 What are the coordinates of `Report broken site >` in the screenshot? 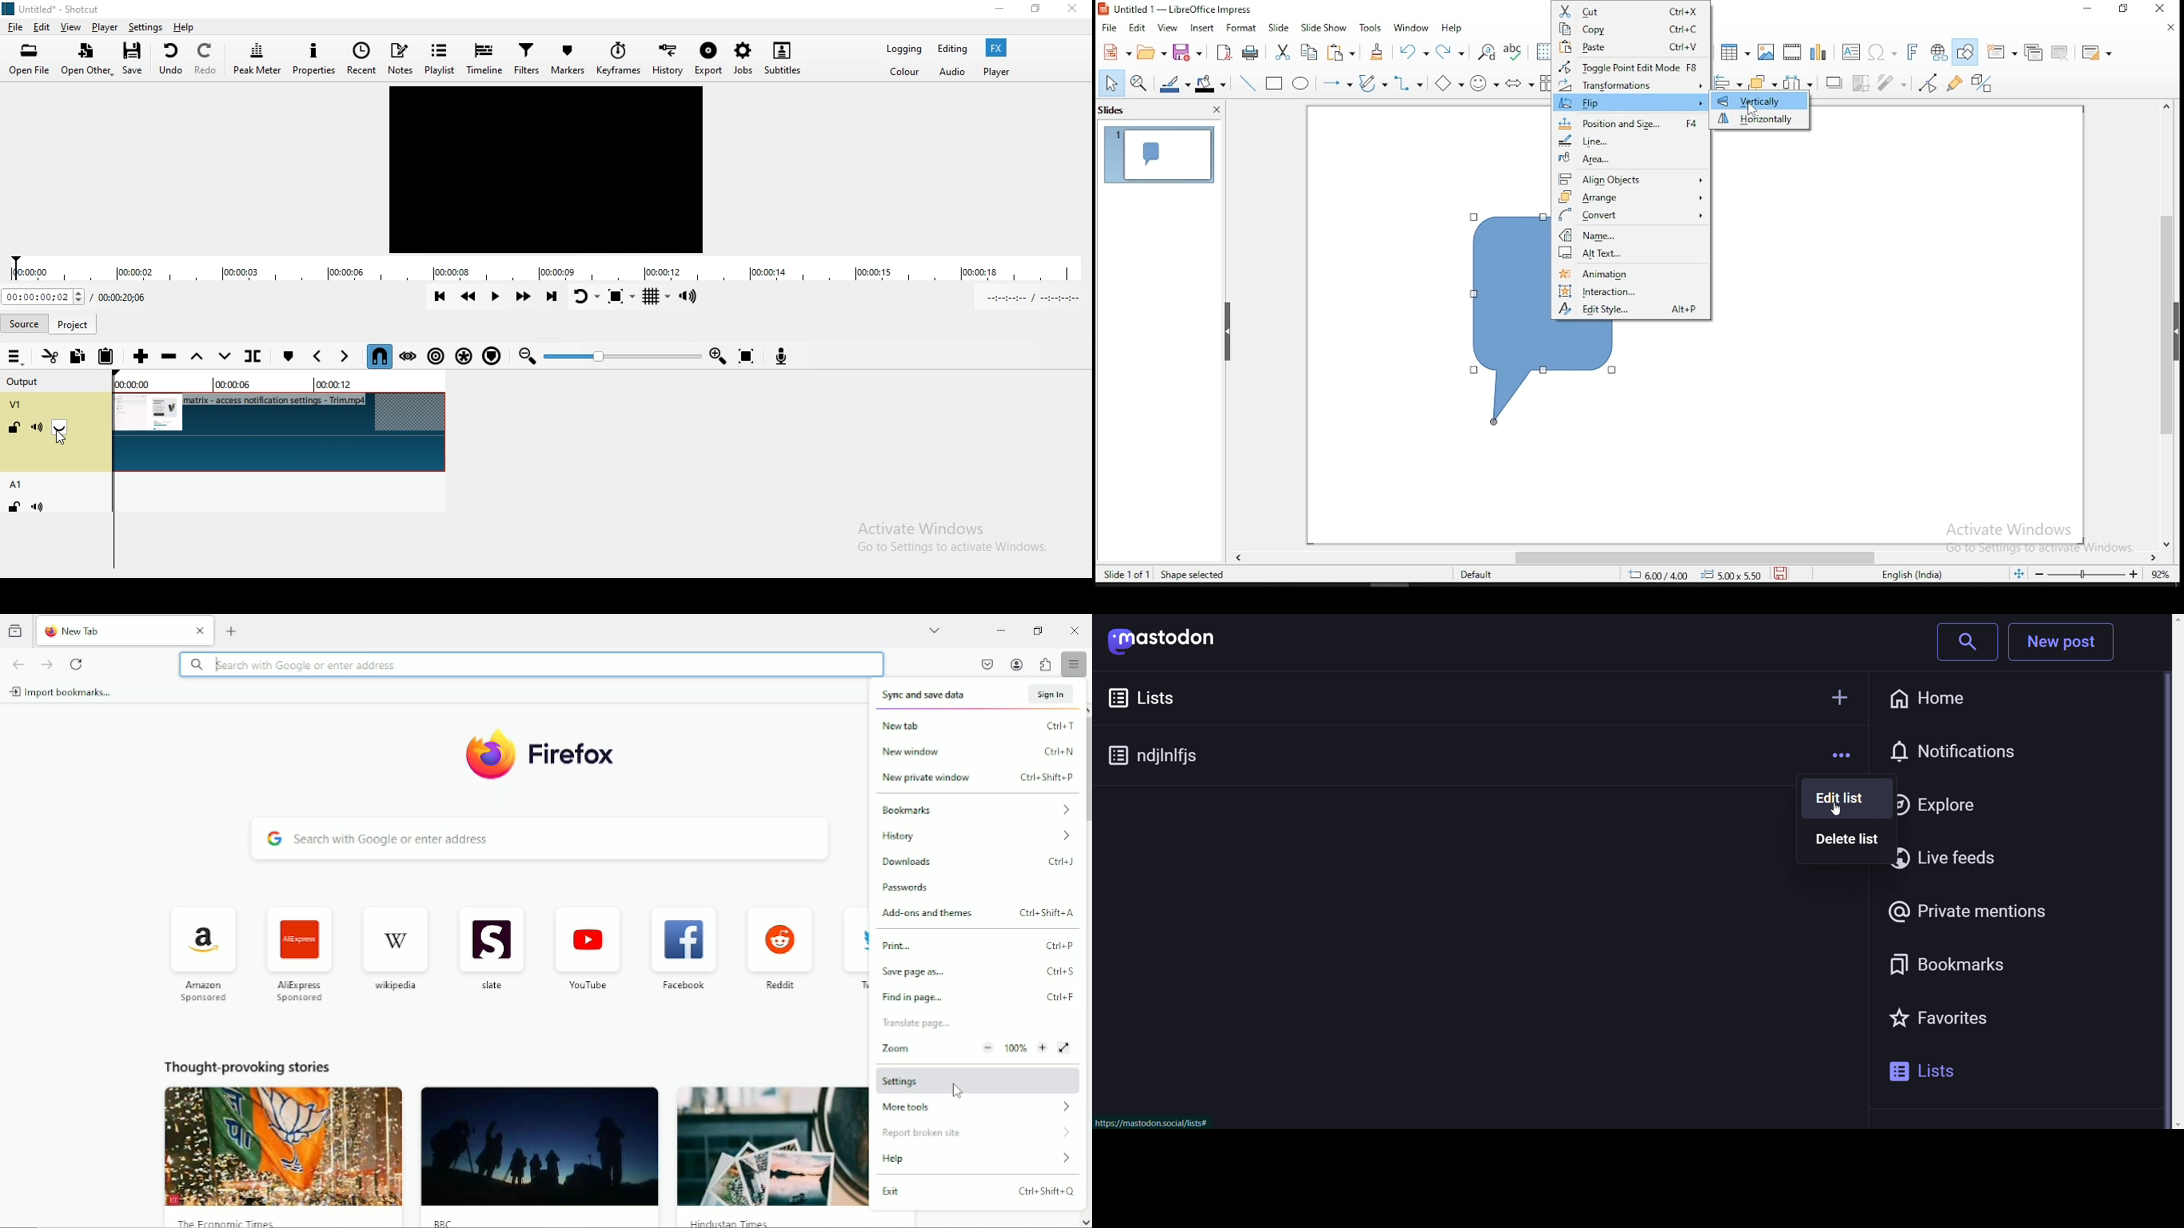 It's located at (976, 1133).